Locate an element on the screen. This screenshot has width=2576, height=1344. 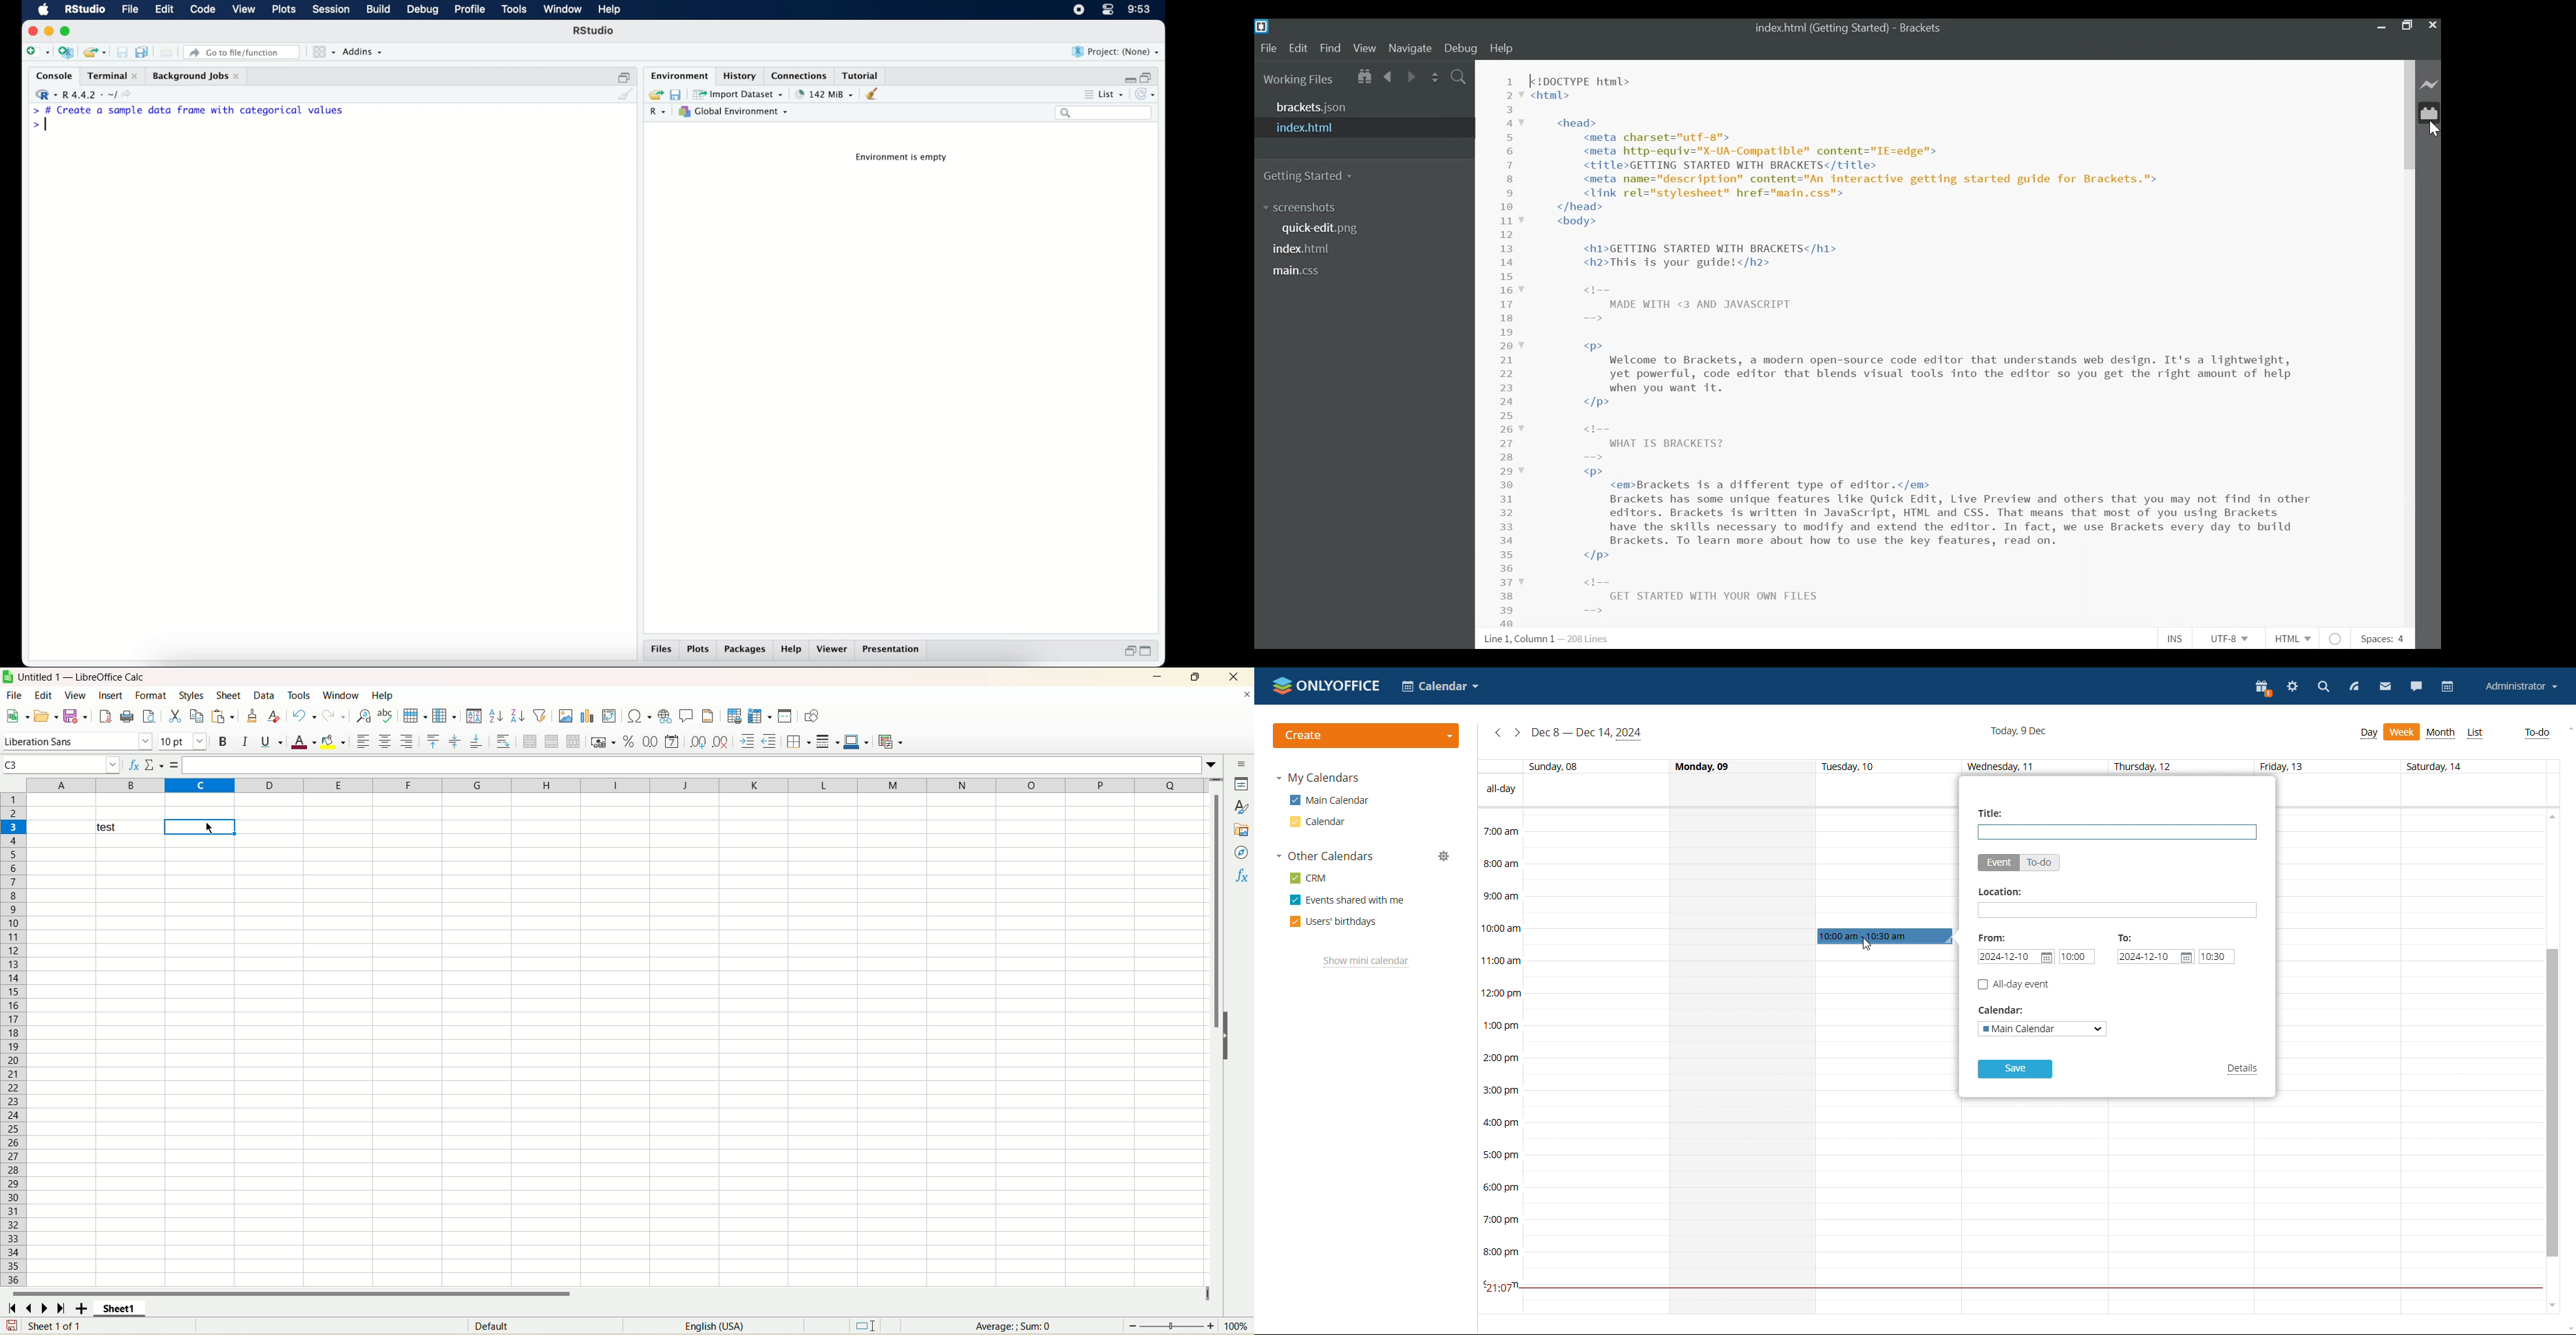
zoom bar is located at coordinates (1172, 1326).